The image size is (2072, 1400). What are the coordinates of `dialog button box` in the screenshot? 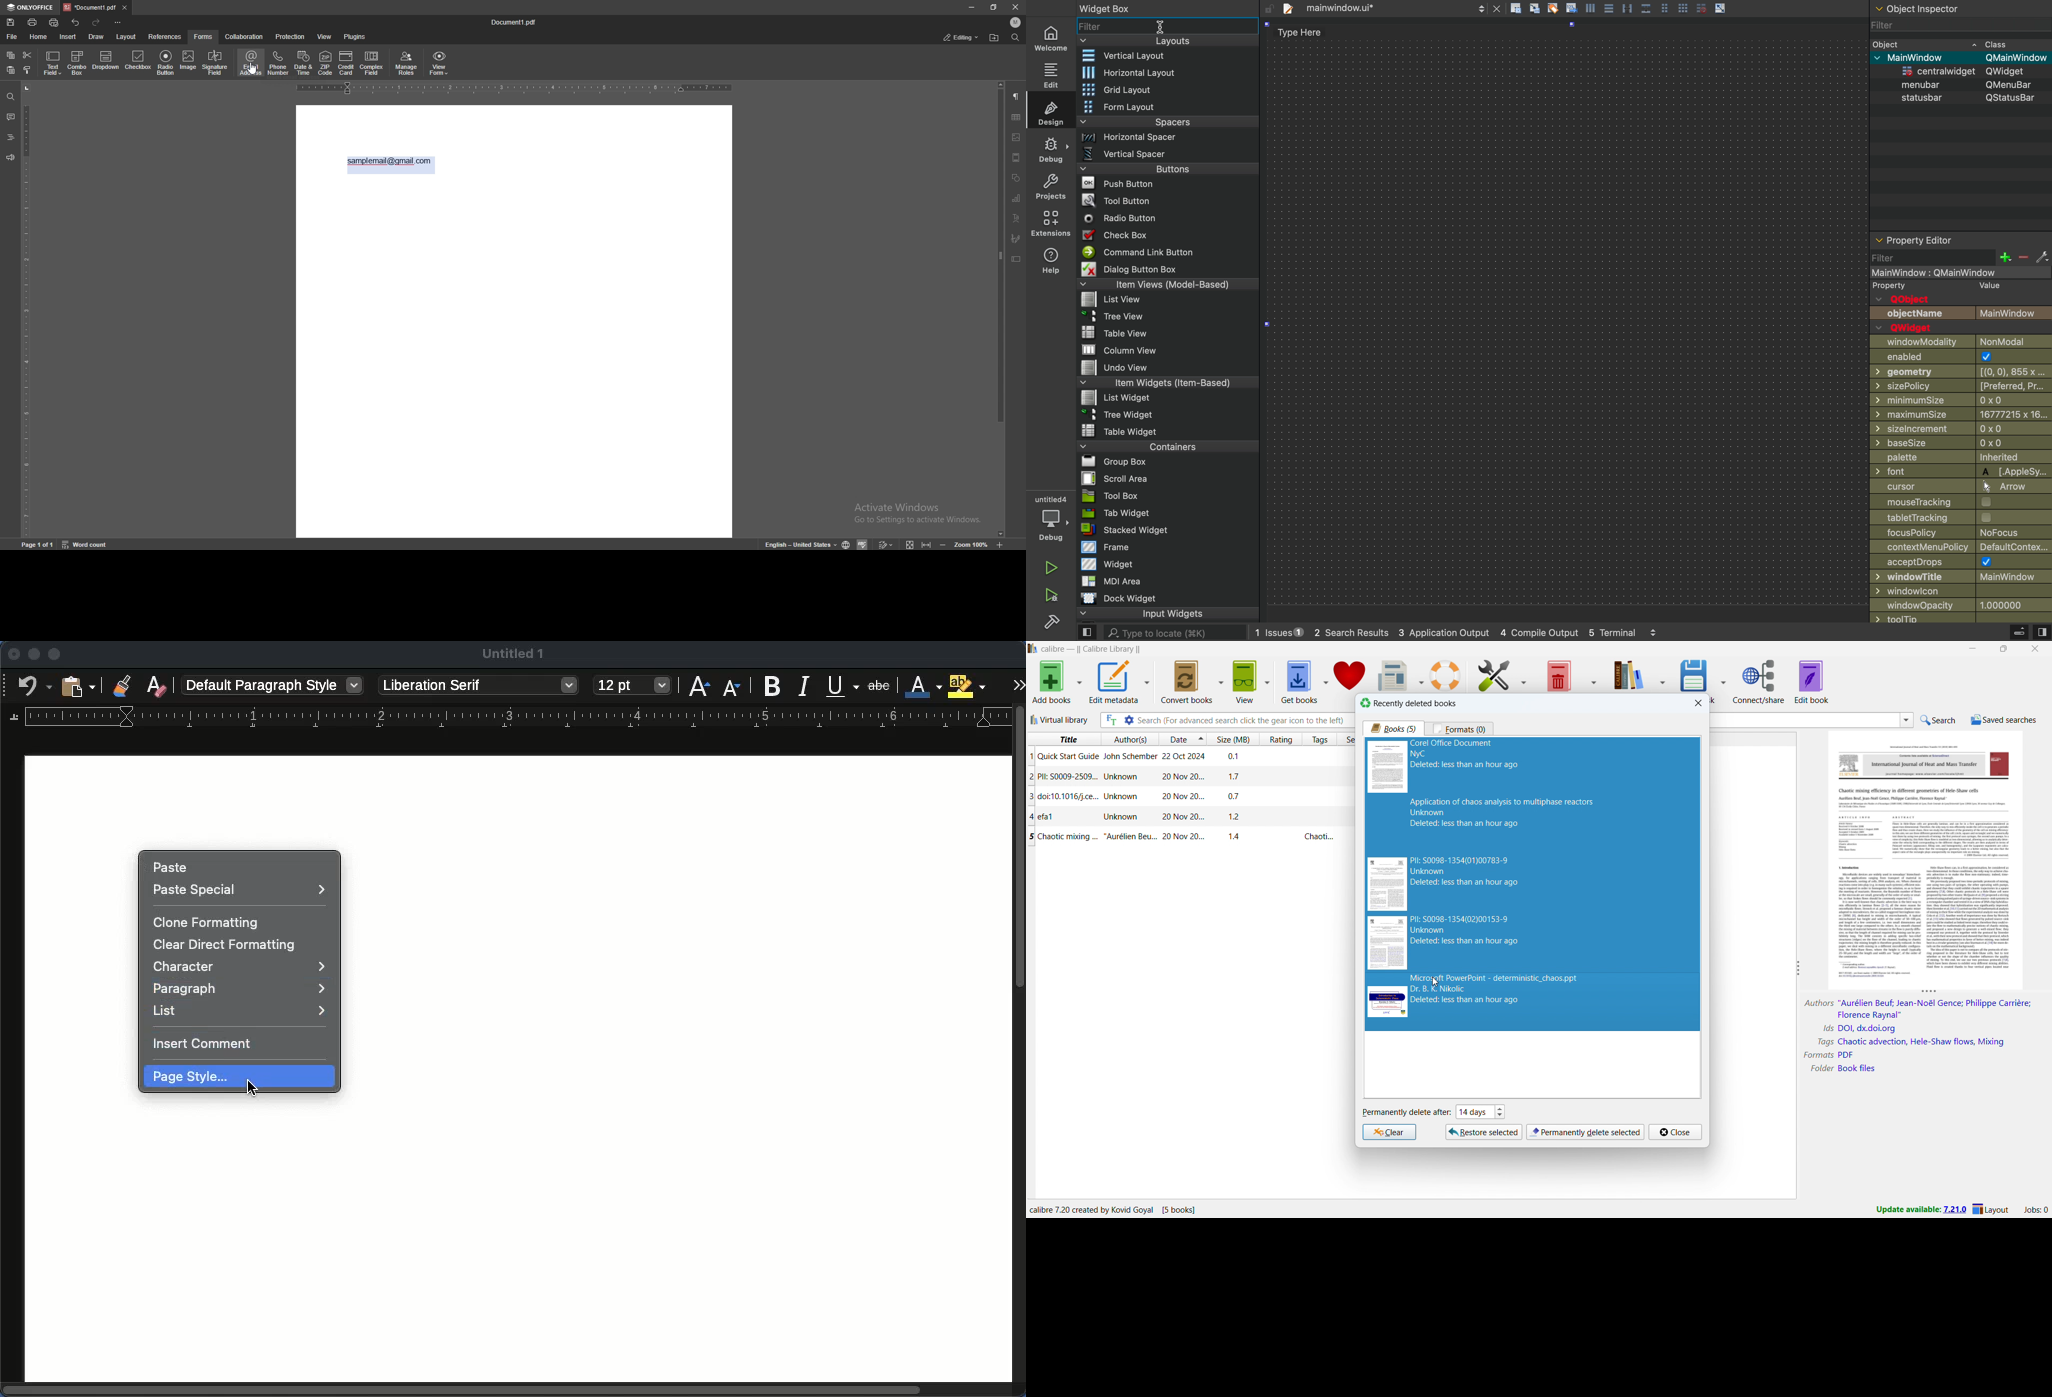 It's located at (1166, 269).